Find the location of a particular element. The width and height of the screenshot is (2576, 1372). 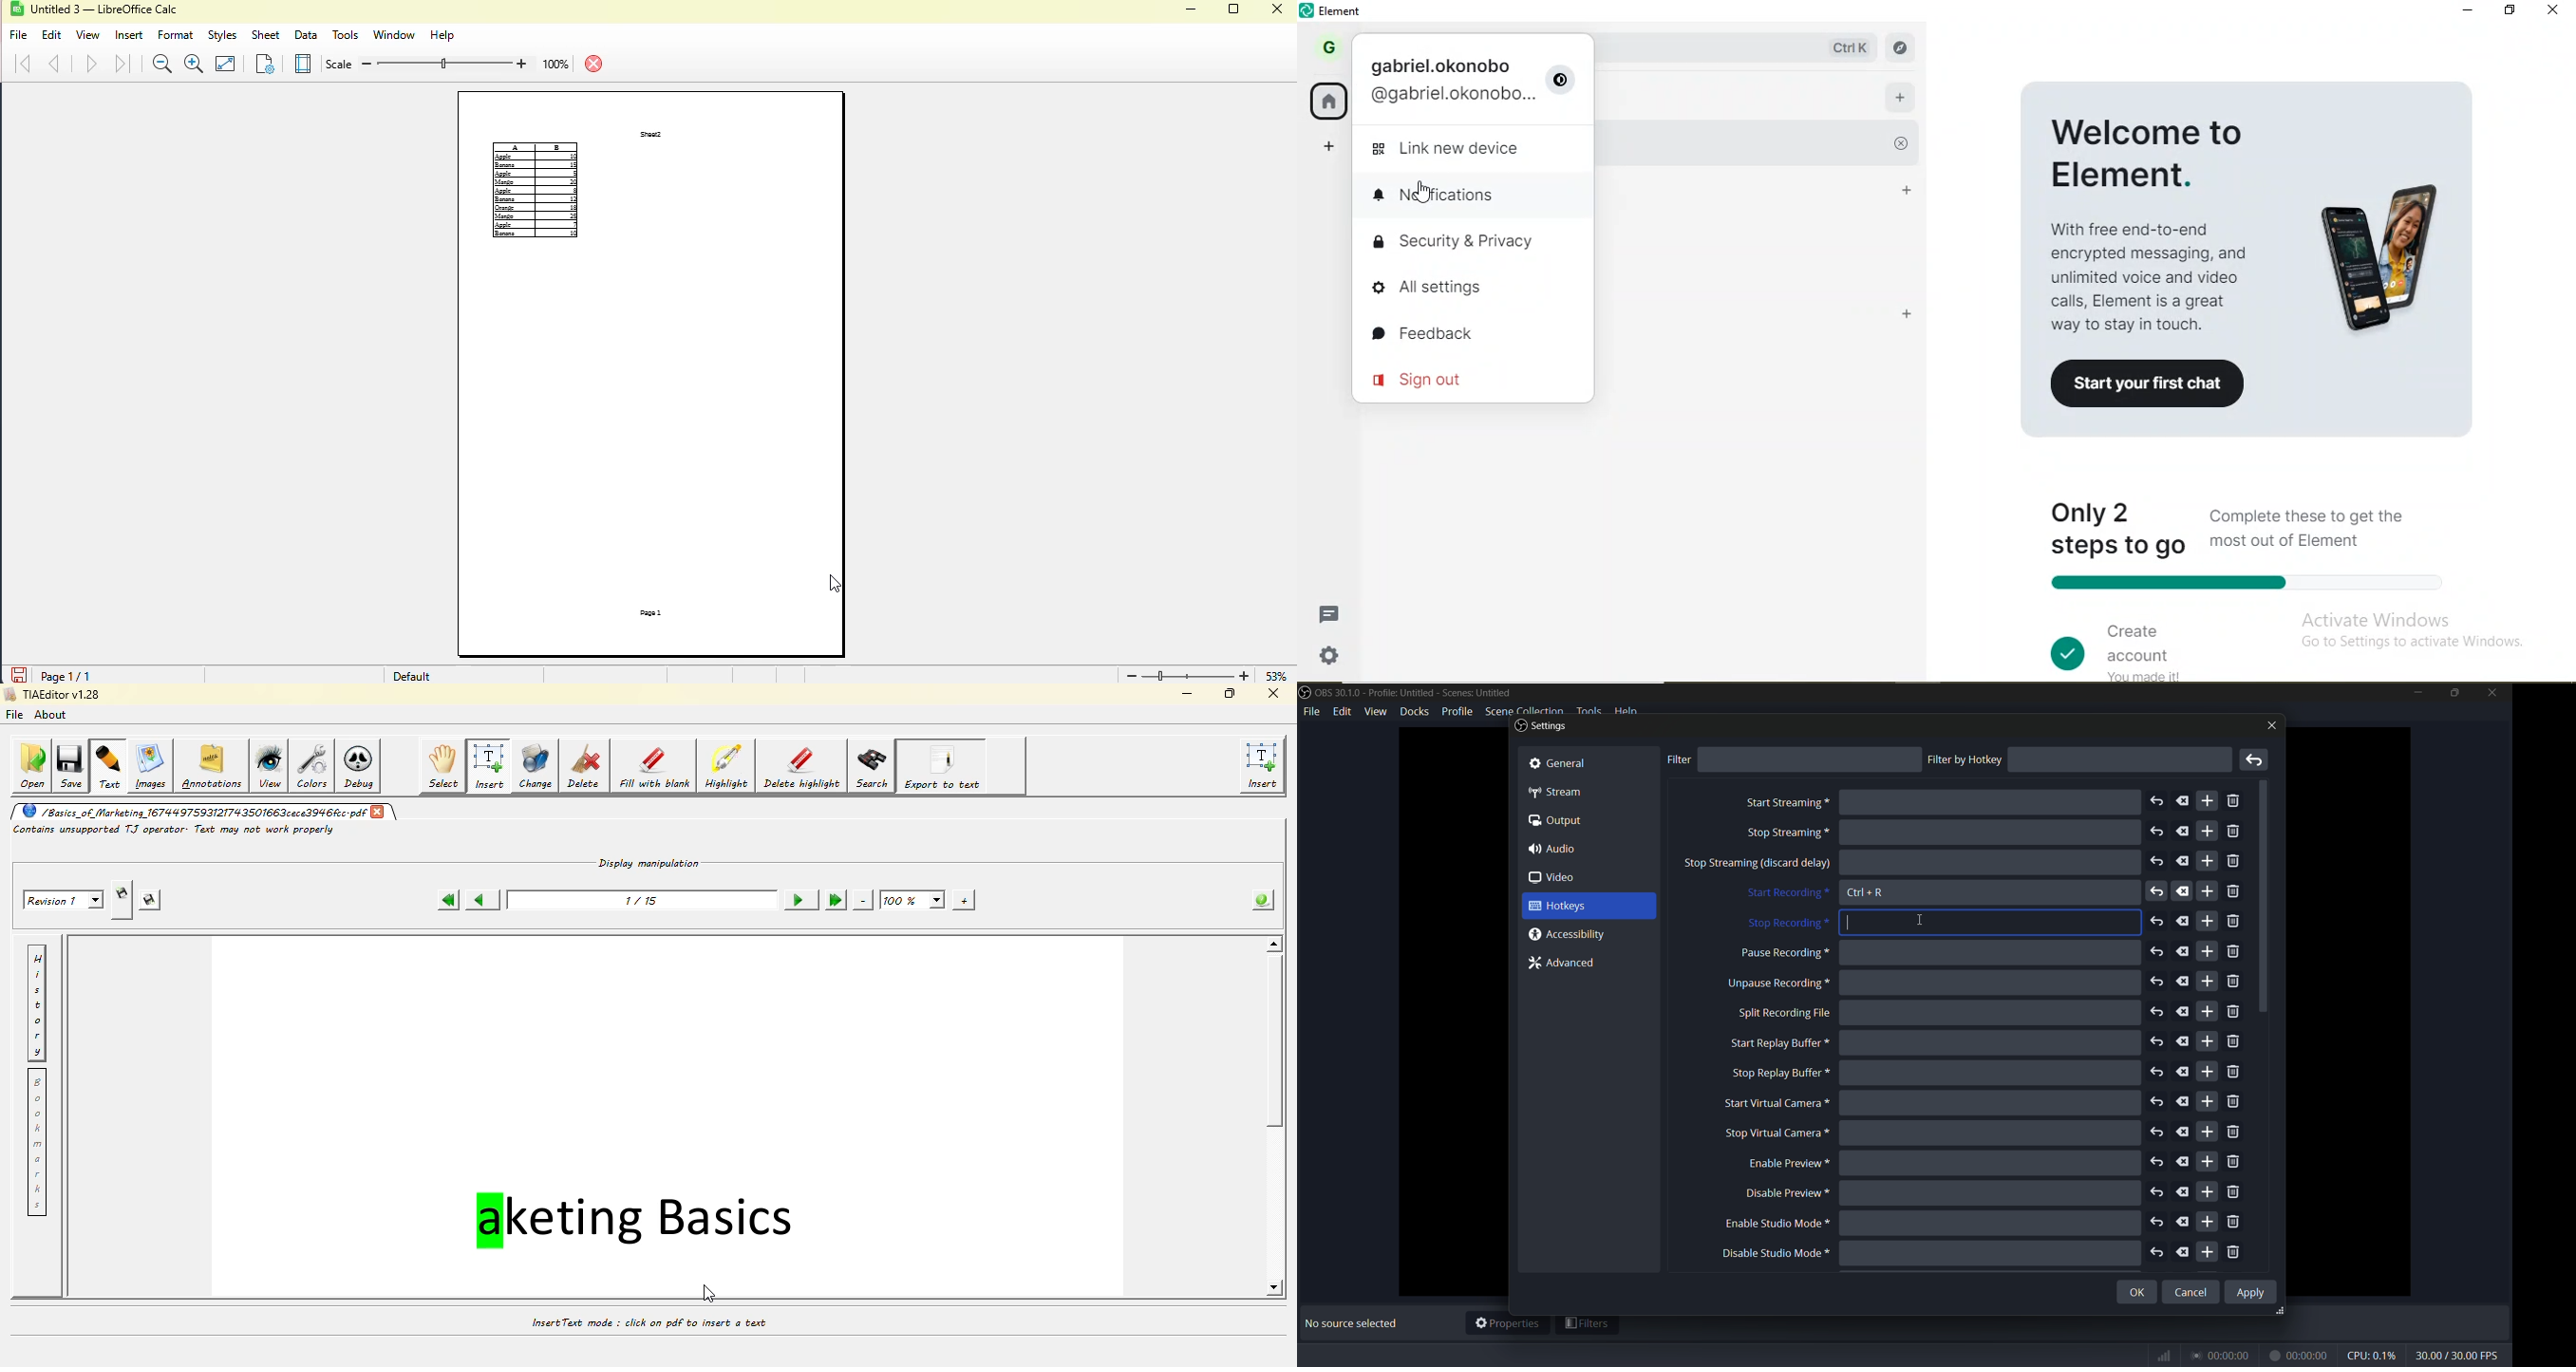

start virtual camera is located at coordinates (1772, 1104).